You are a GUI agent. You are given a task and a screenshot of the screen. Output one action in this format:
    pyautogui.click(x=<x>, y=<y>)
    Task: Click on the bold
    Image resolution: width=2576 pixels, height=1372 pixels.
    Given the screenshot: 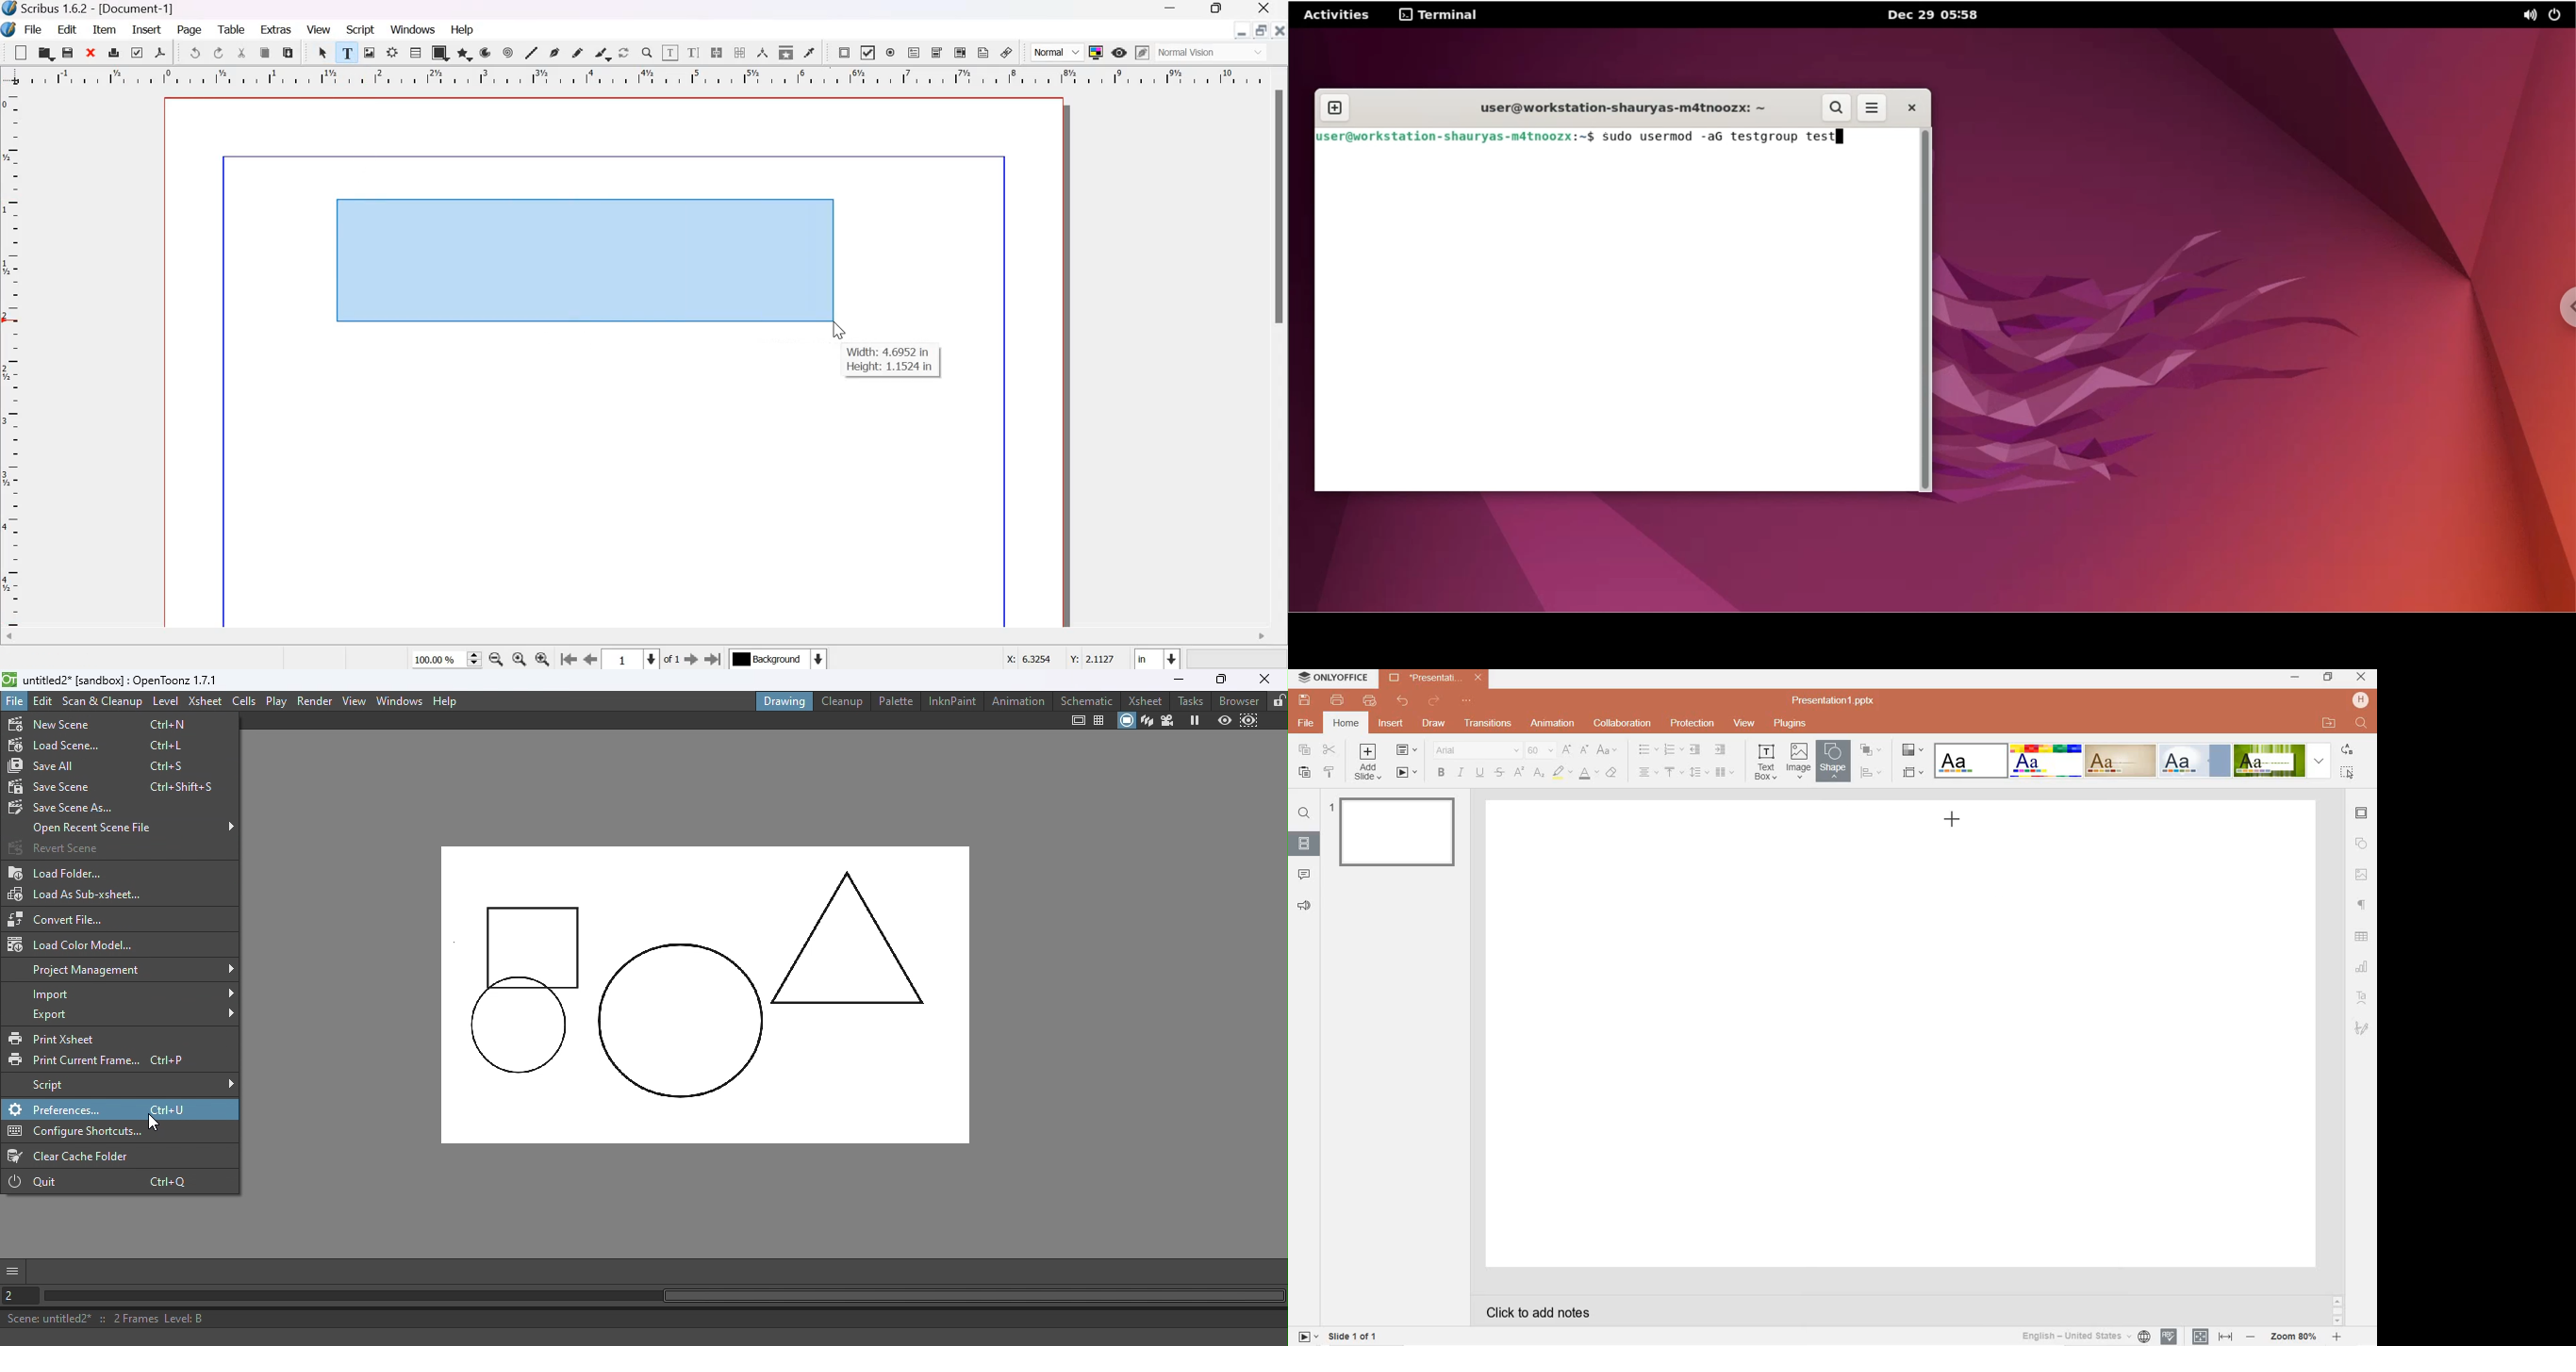 What is the action you would take?
    pyautogui.click(x=1440, y=772)
    